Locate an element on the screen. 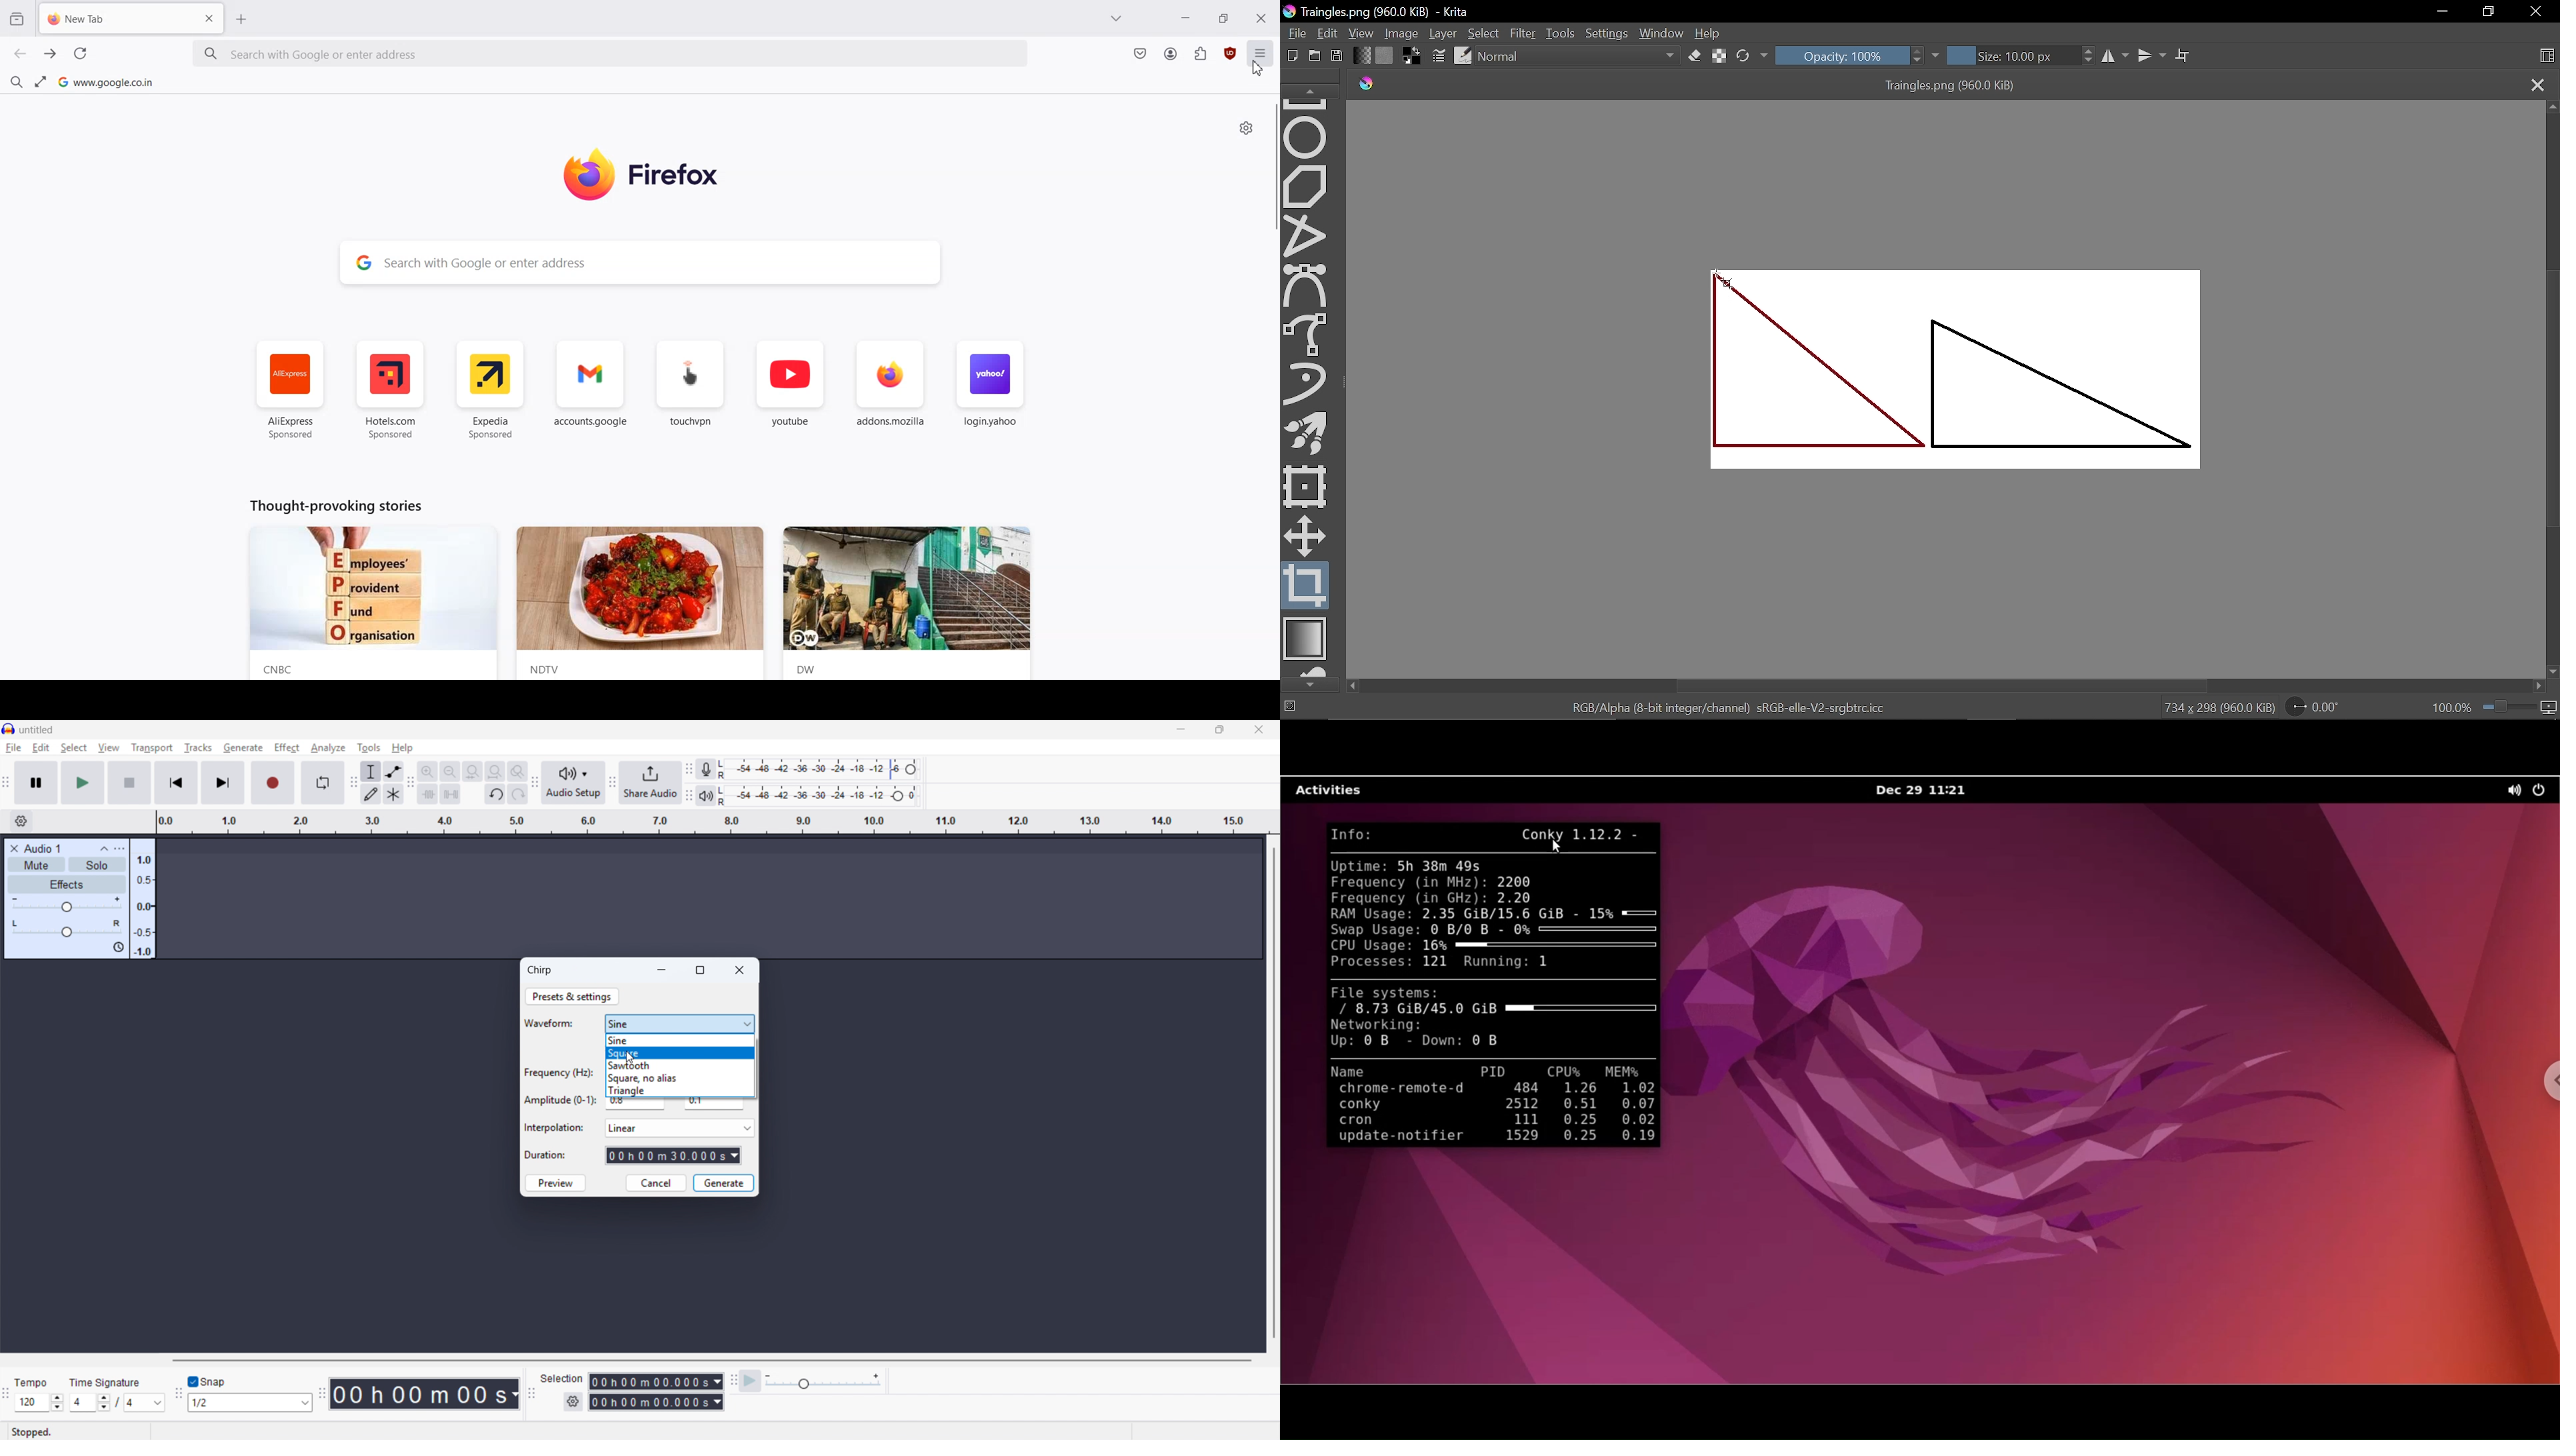 Image resolution: width=2576 pixels, height=1456 pixels. Opacity: 100% is located at coordinates (1841, 55).